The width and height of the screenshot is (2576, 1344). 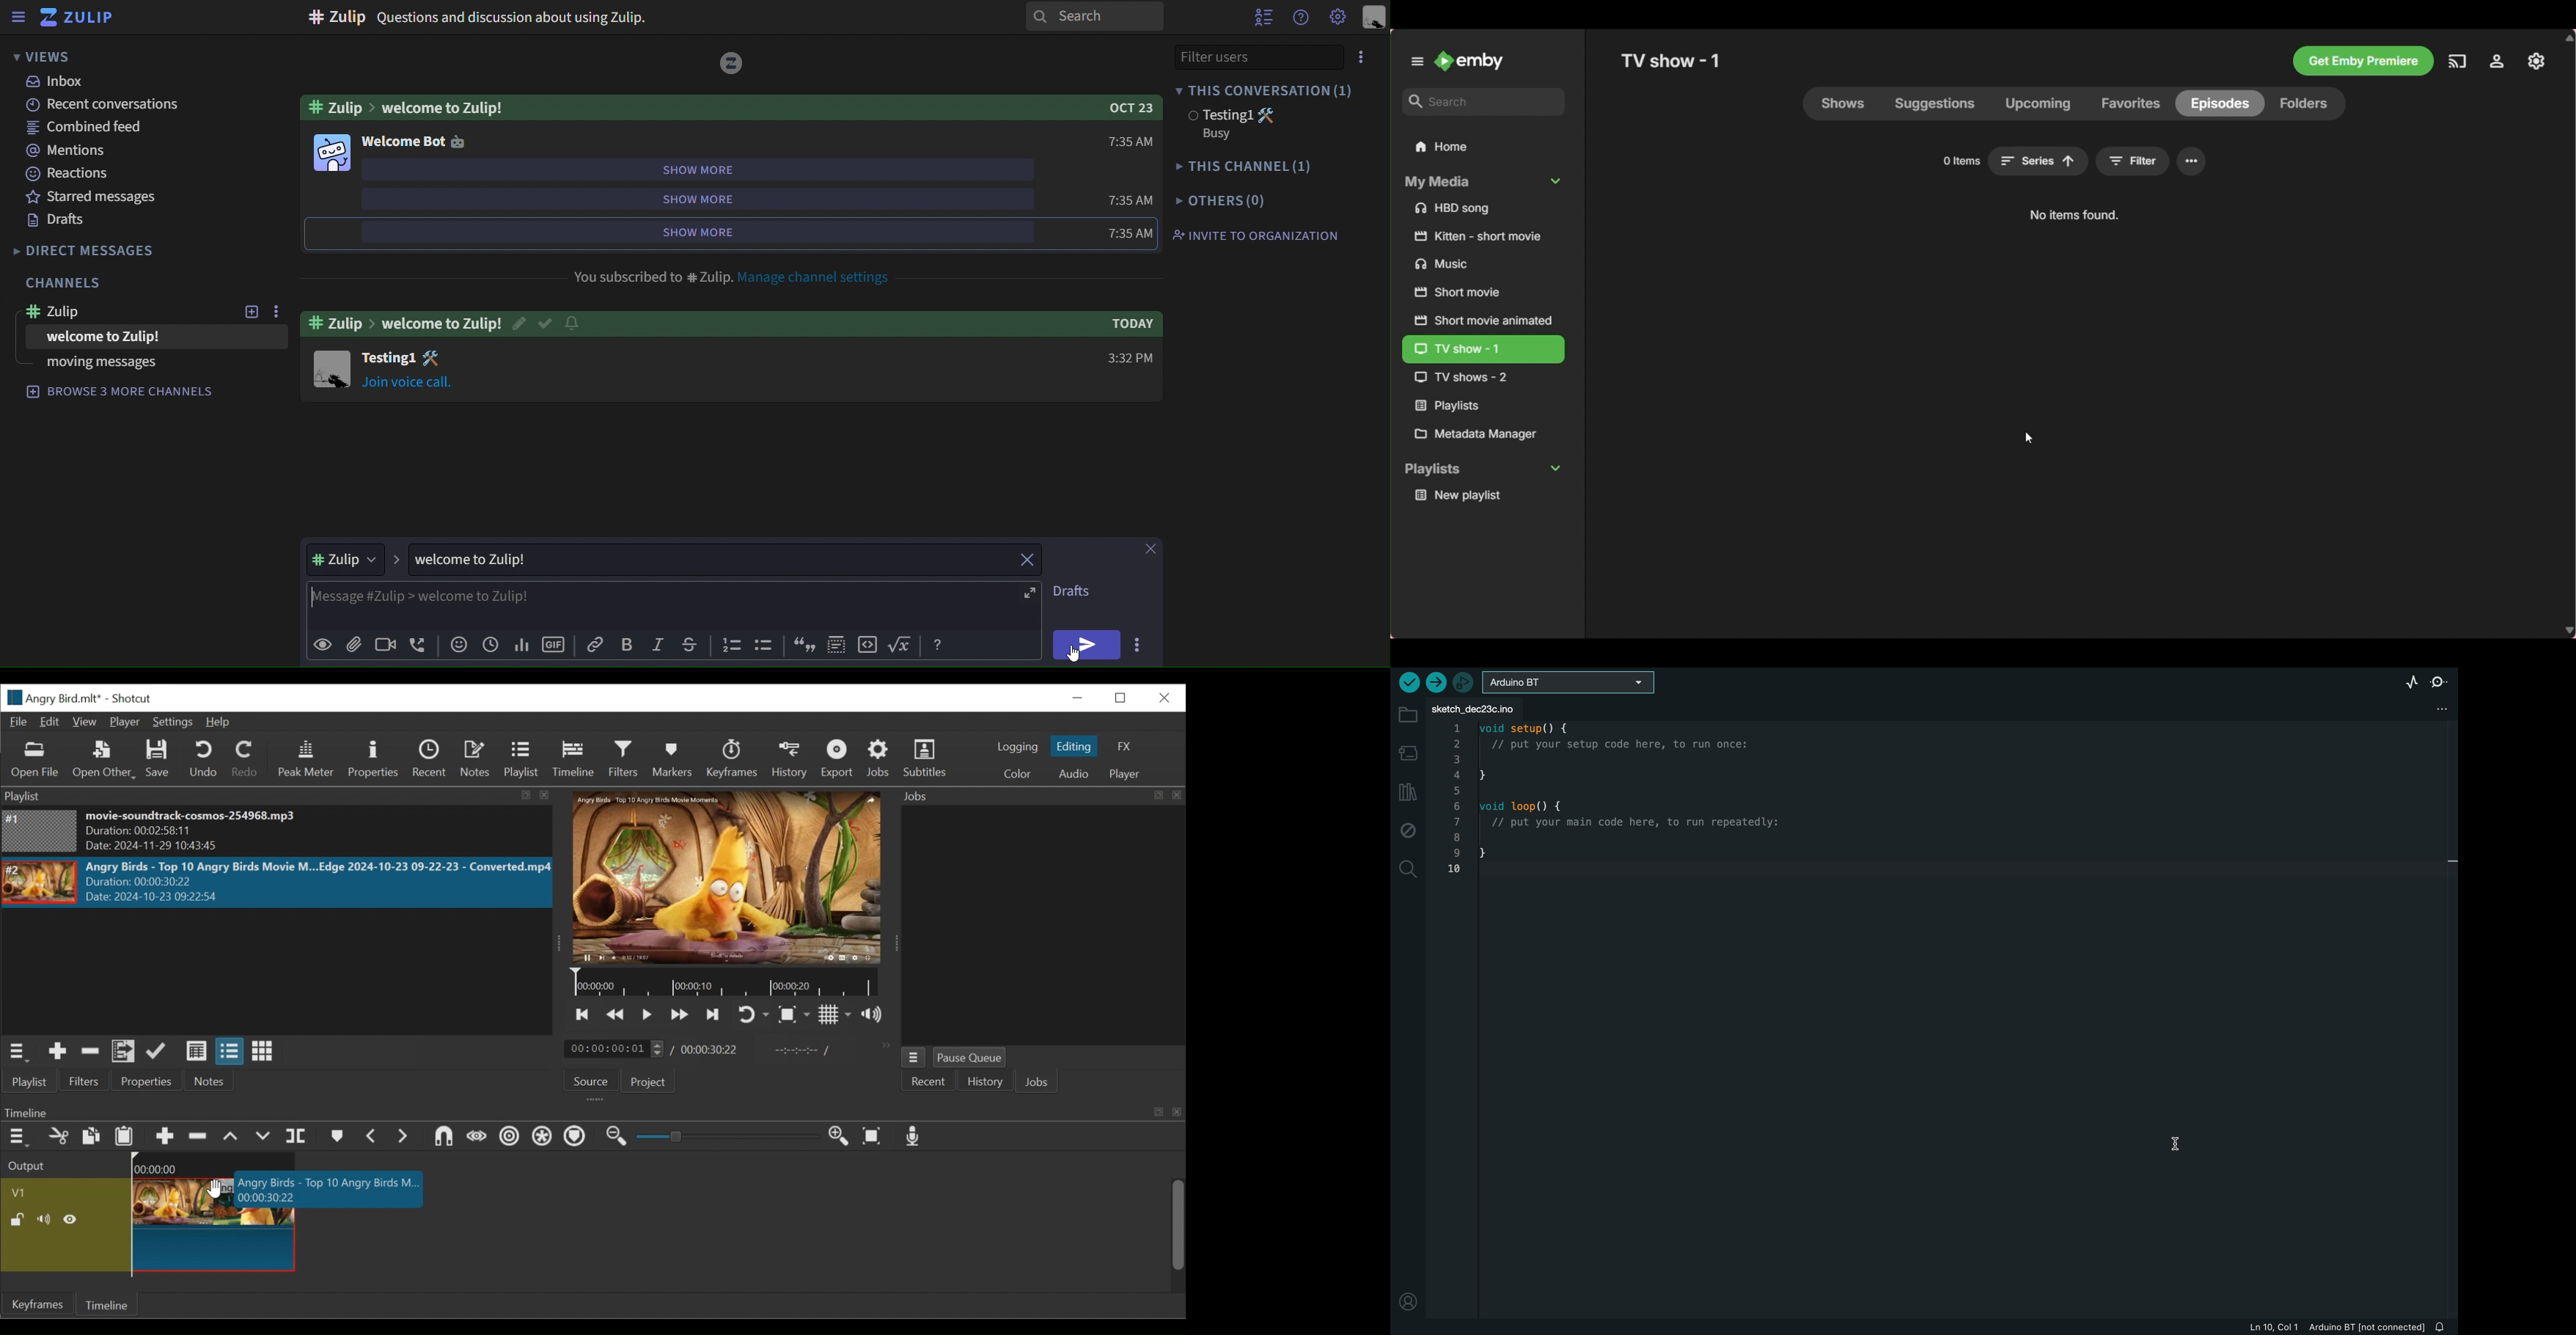 What do you see at coordinates (17, 1219) in the screenshot?
I see `(un)lock` at bounding box center [17, 1219].